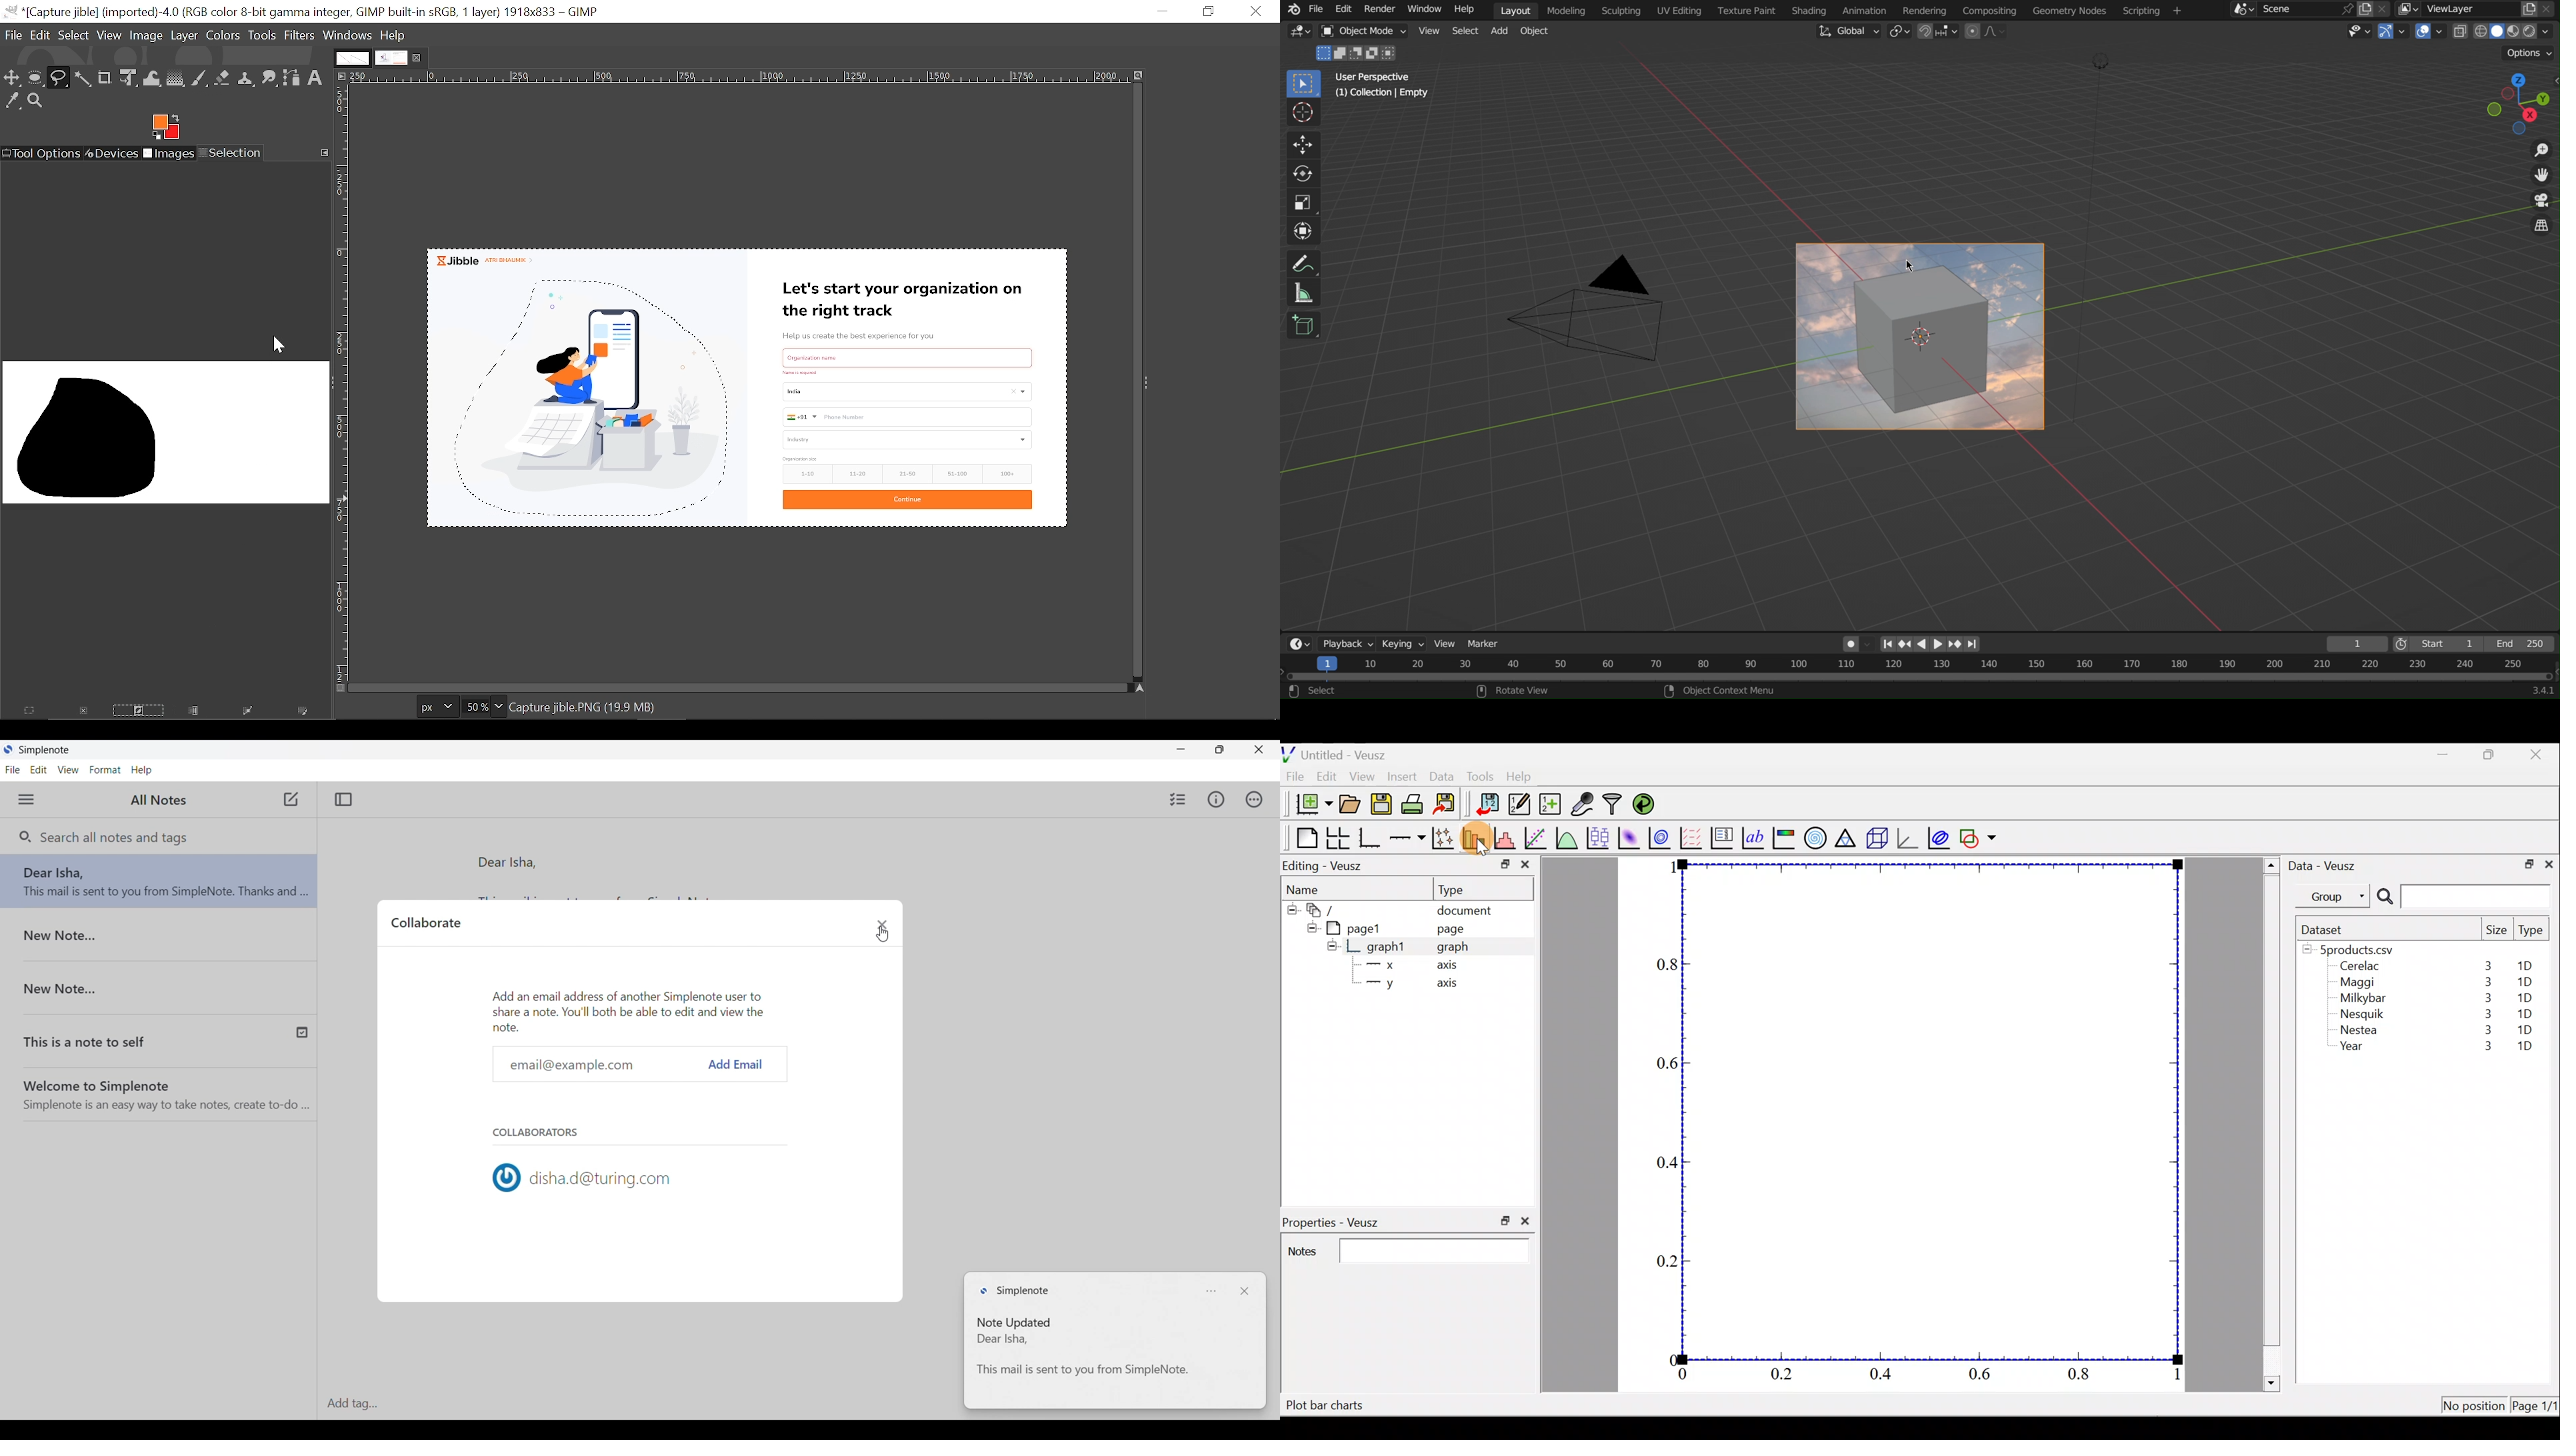  Describe the element at coordinates (737, 1065) in the screenshot. I see `Add email` at that location.